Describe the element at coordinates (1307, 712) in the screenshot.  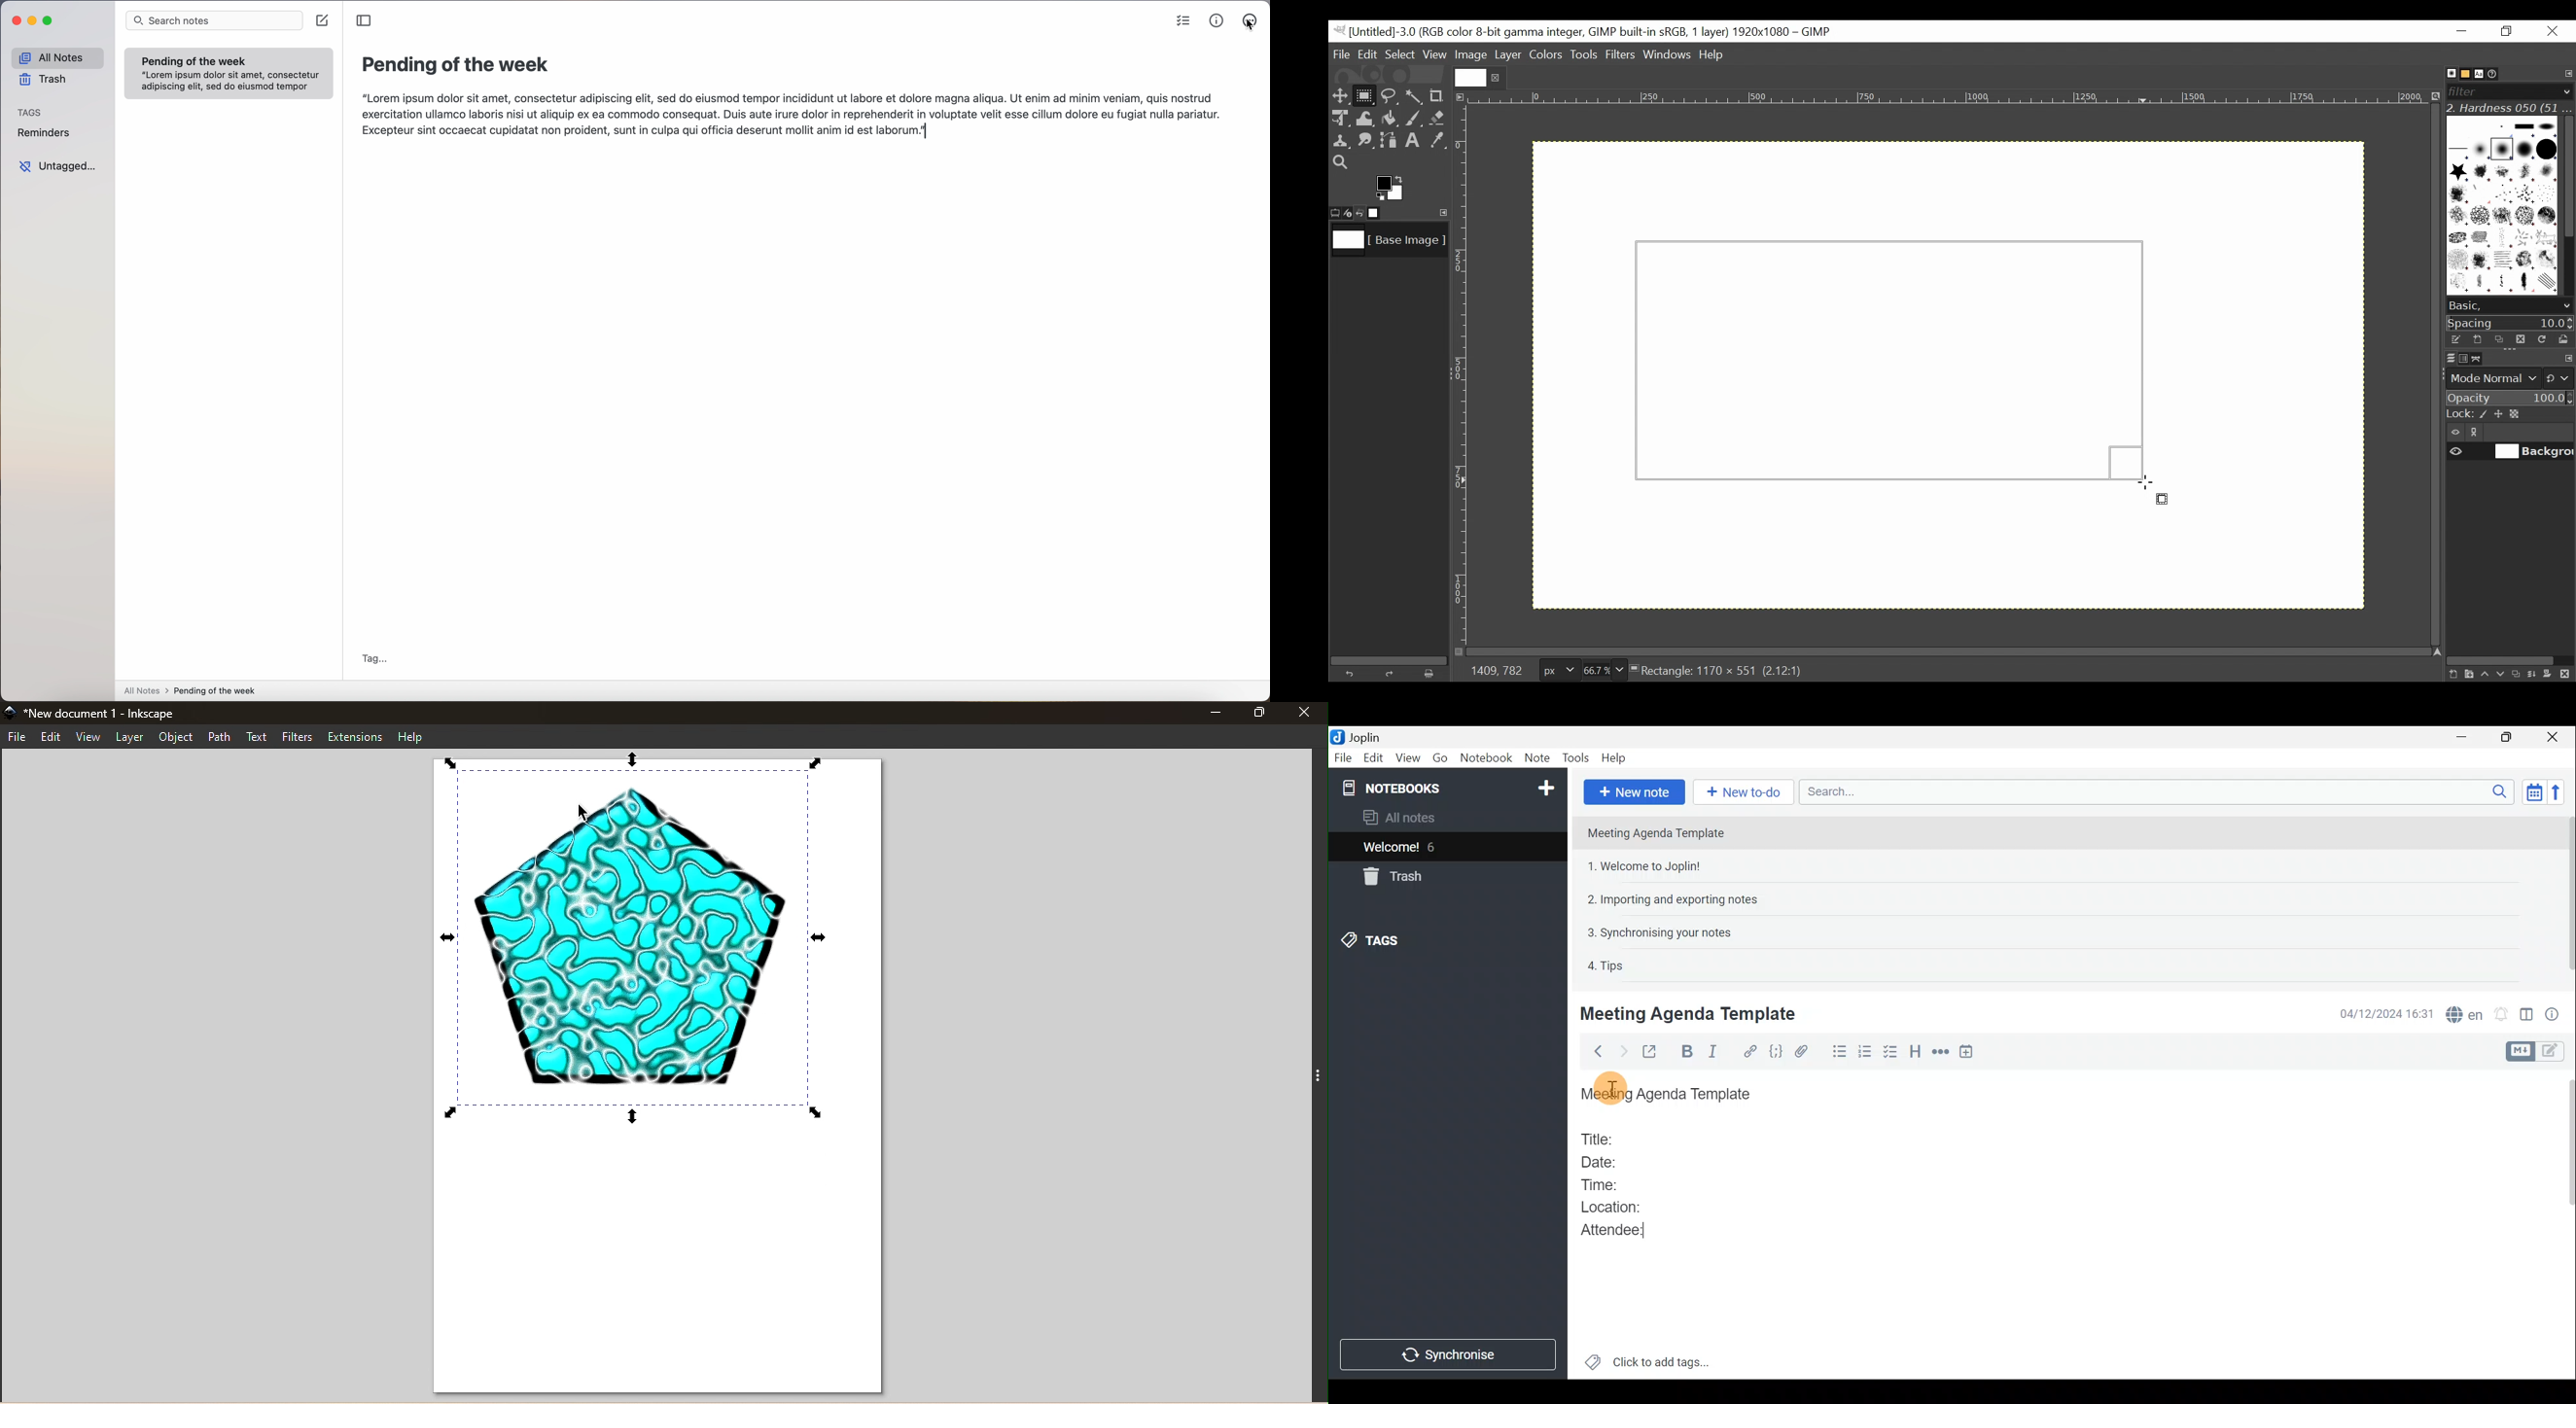
I see `Close` at that location.